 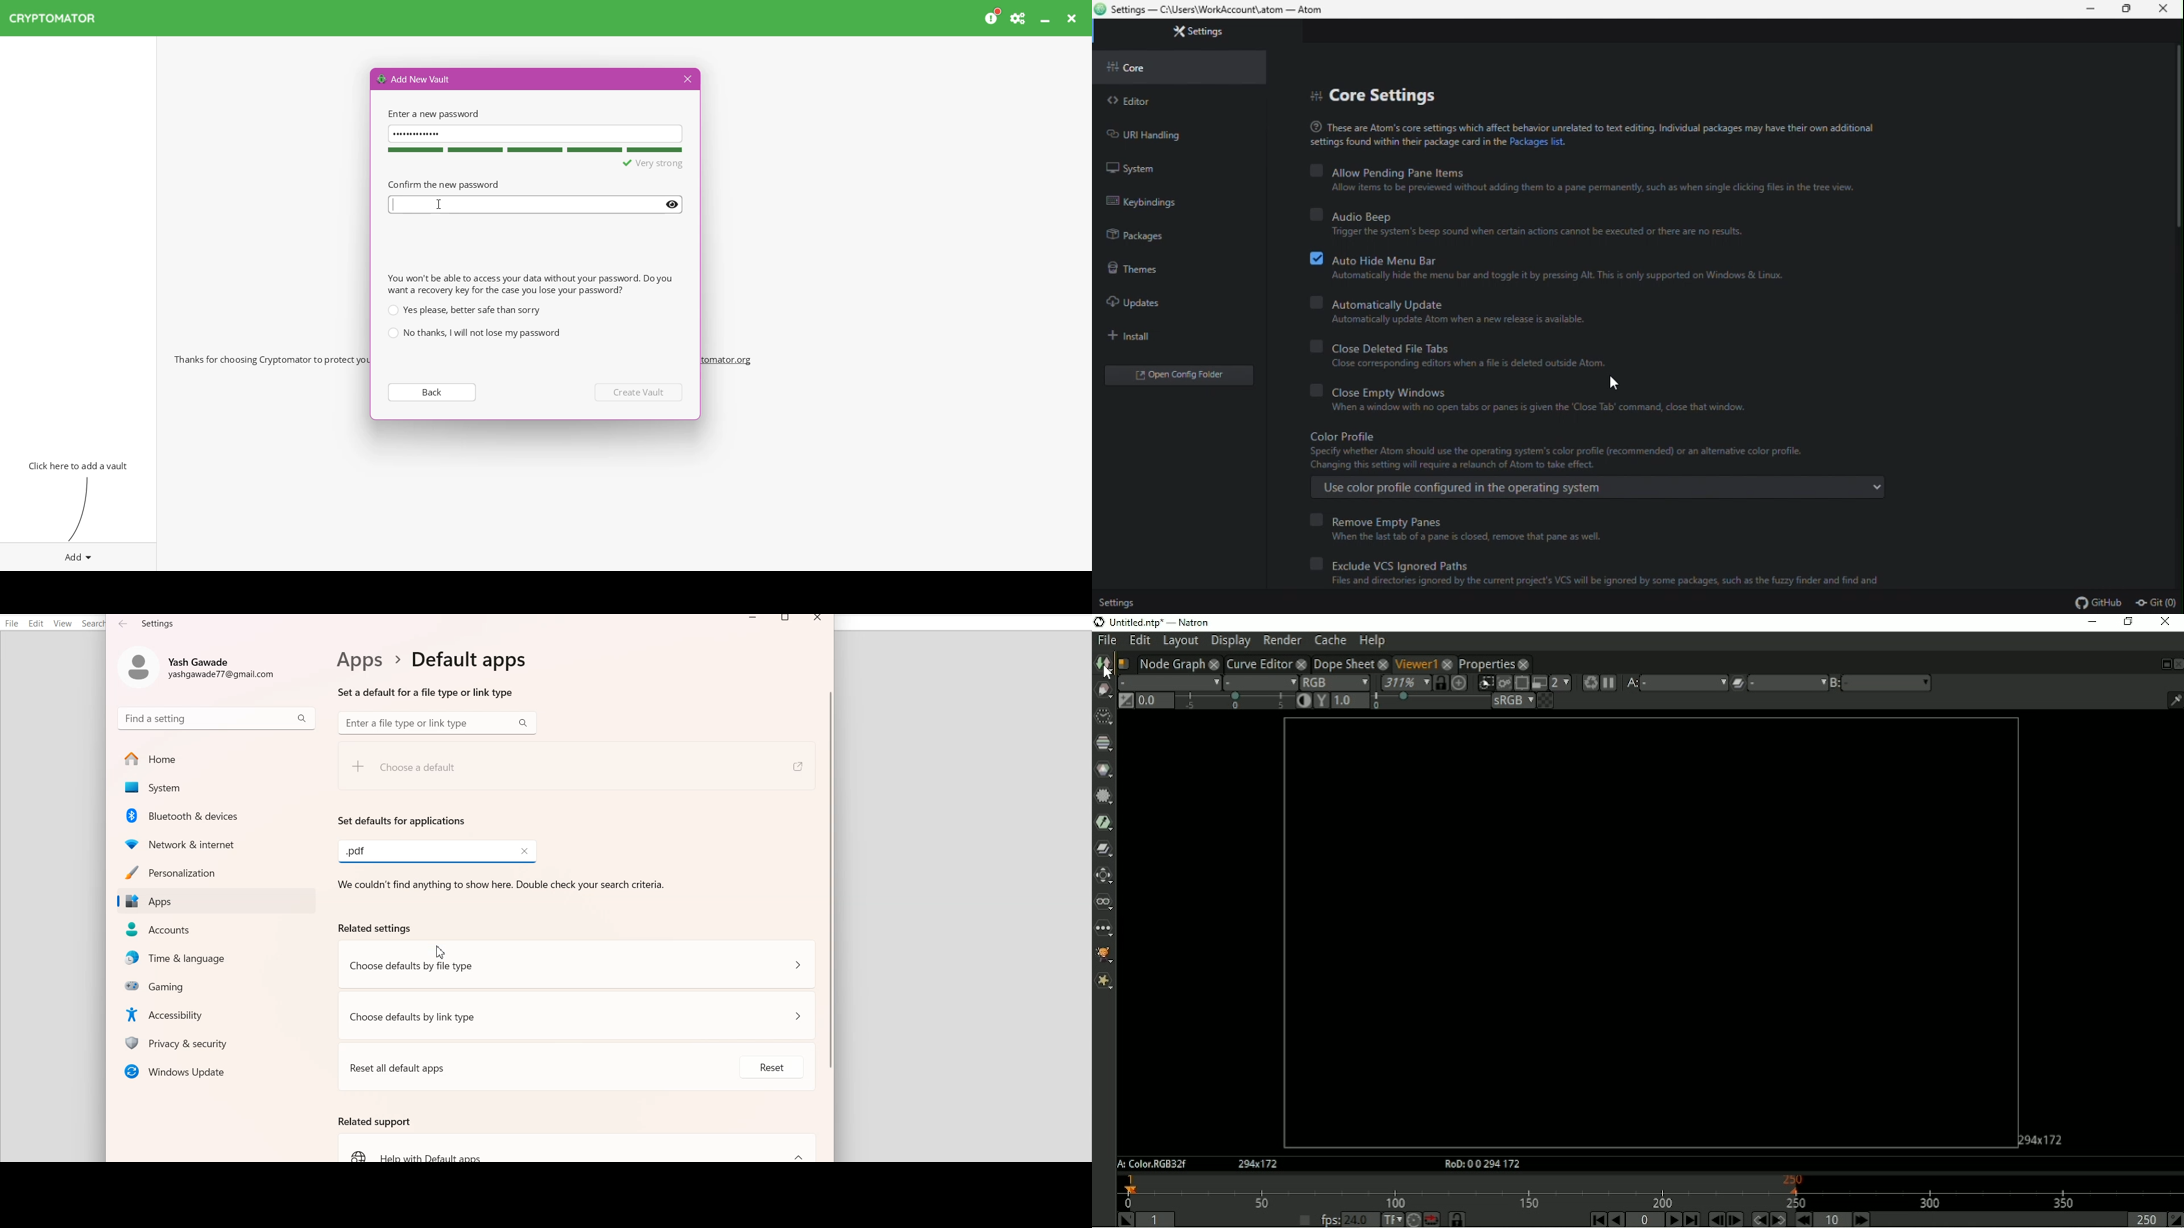 I want to click on Search bar, so click(x=437, y=723).